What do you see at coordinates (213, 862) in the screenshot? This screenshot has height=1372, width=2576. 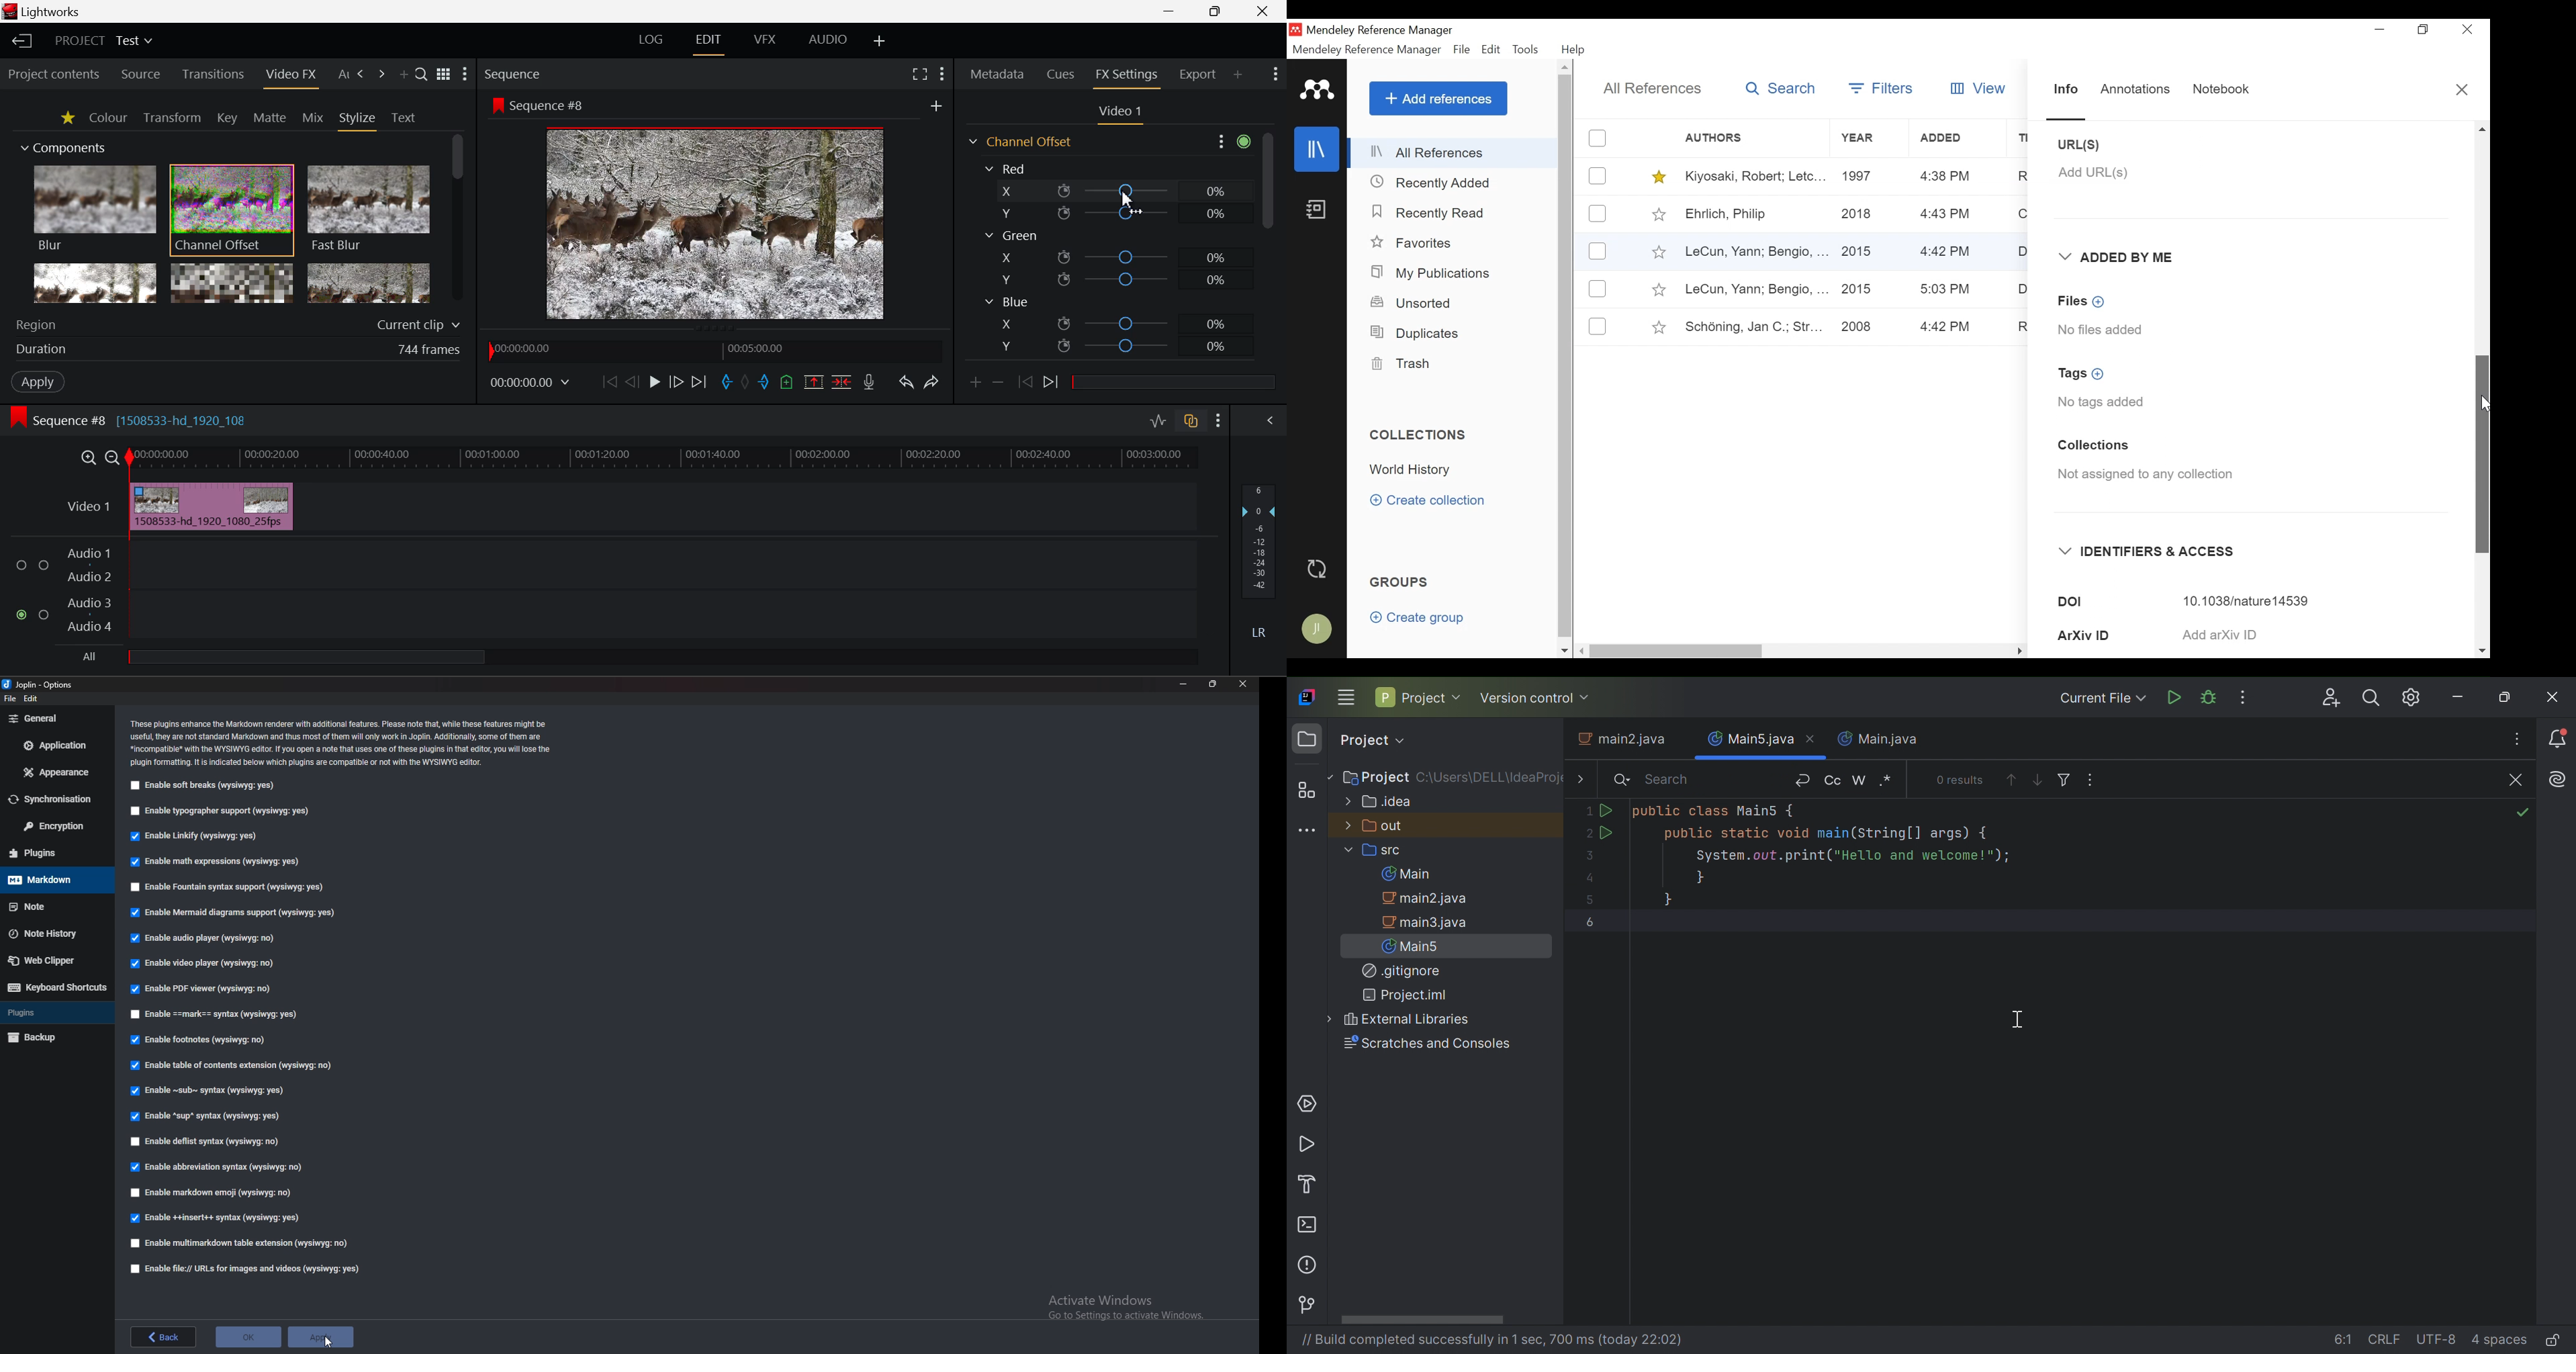 I see `Enable math expressions` at bounding box center [213, 862].